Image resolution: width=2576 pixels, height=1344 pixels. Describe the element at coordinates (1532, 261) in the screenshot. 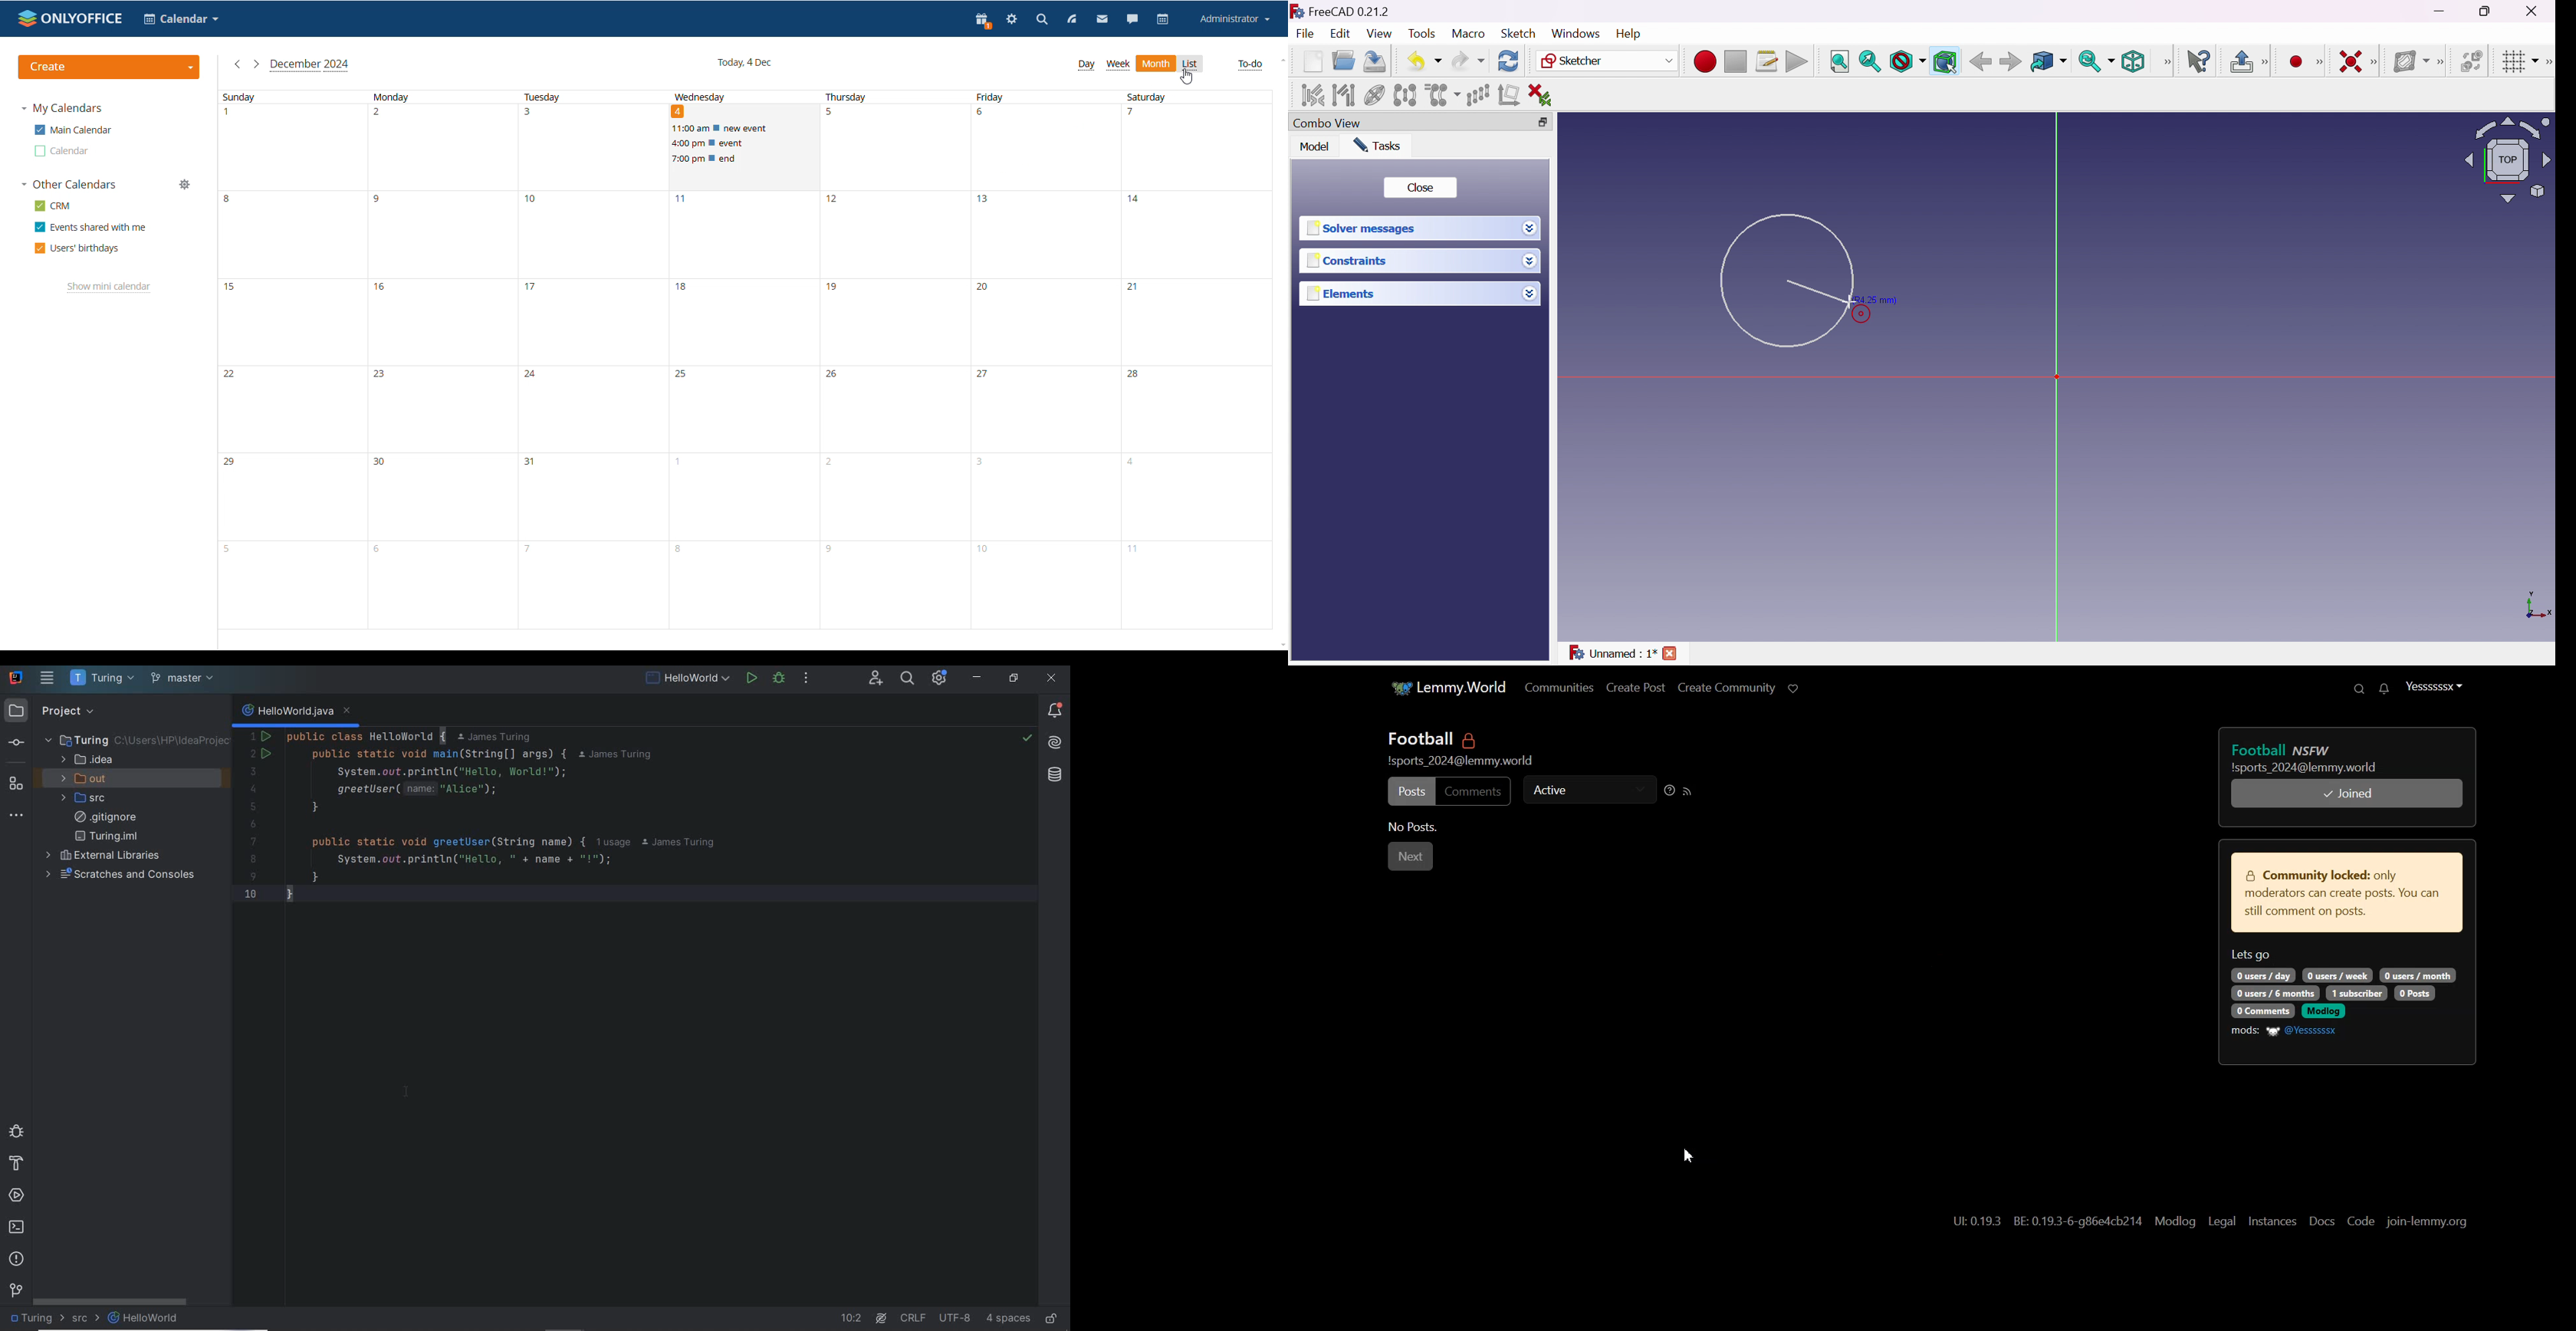

I see `Drop down` at that location.